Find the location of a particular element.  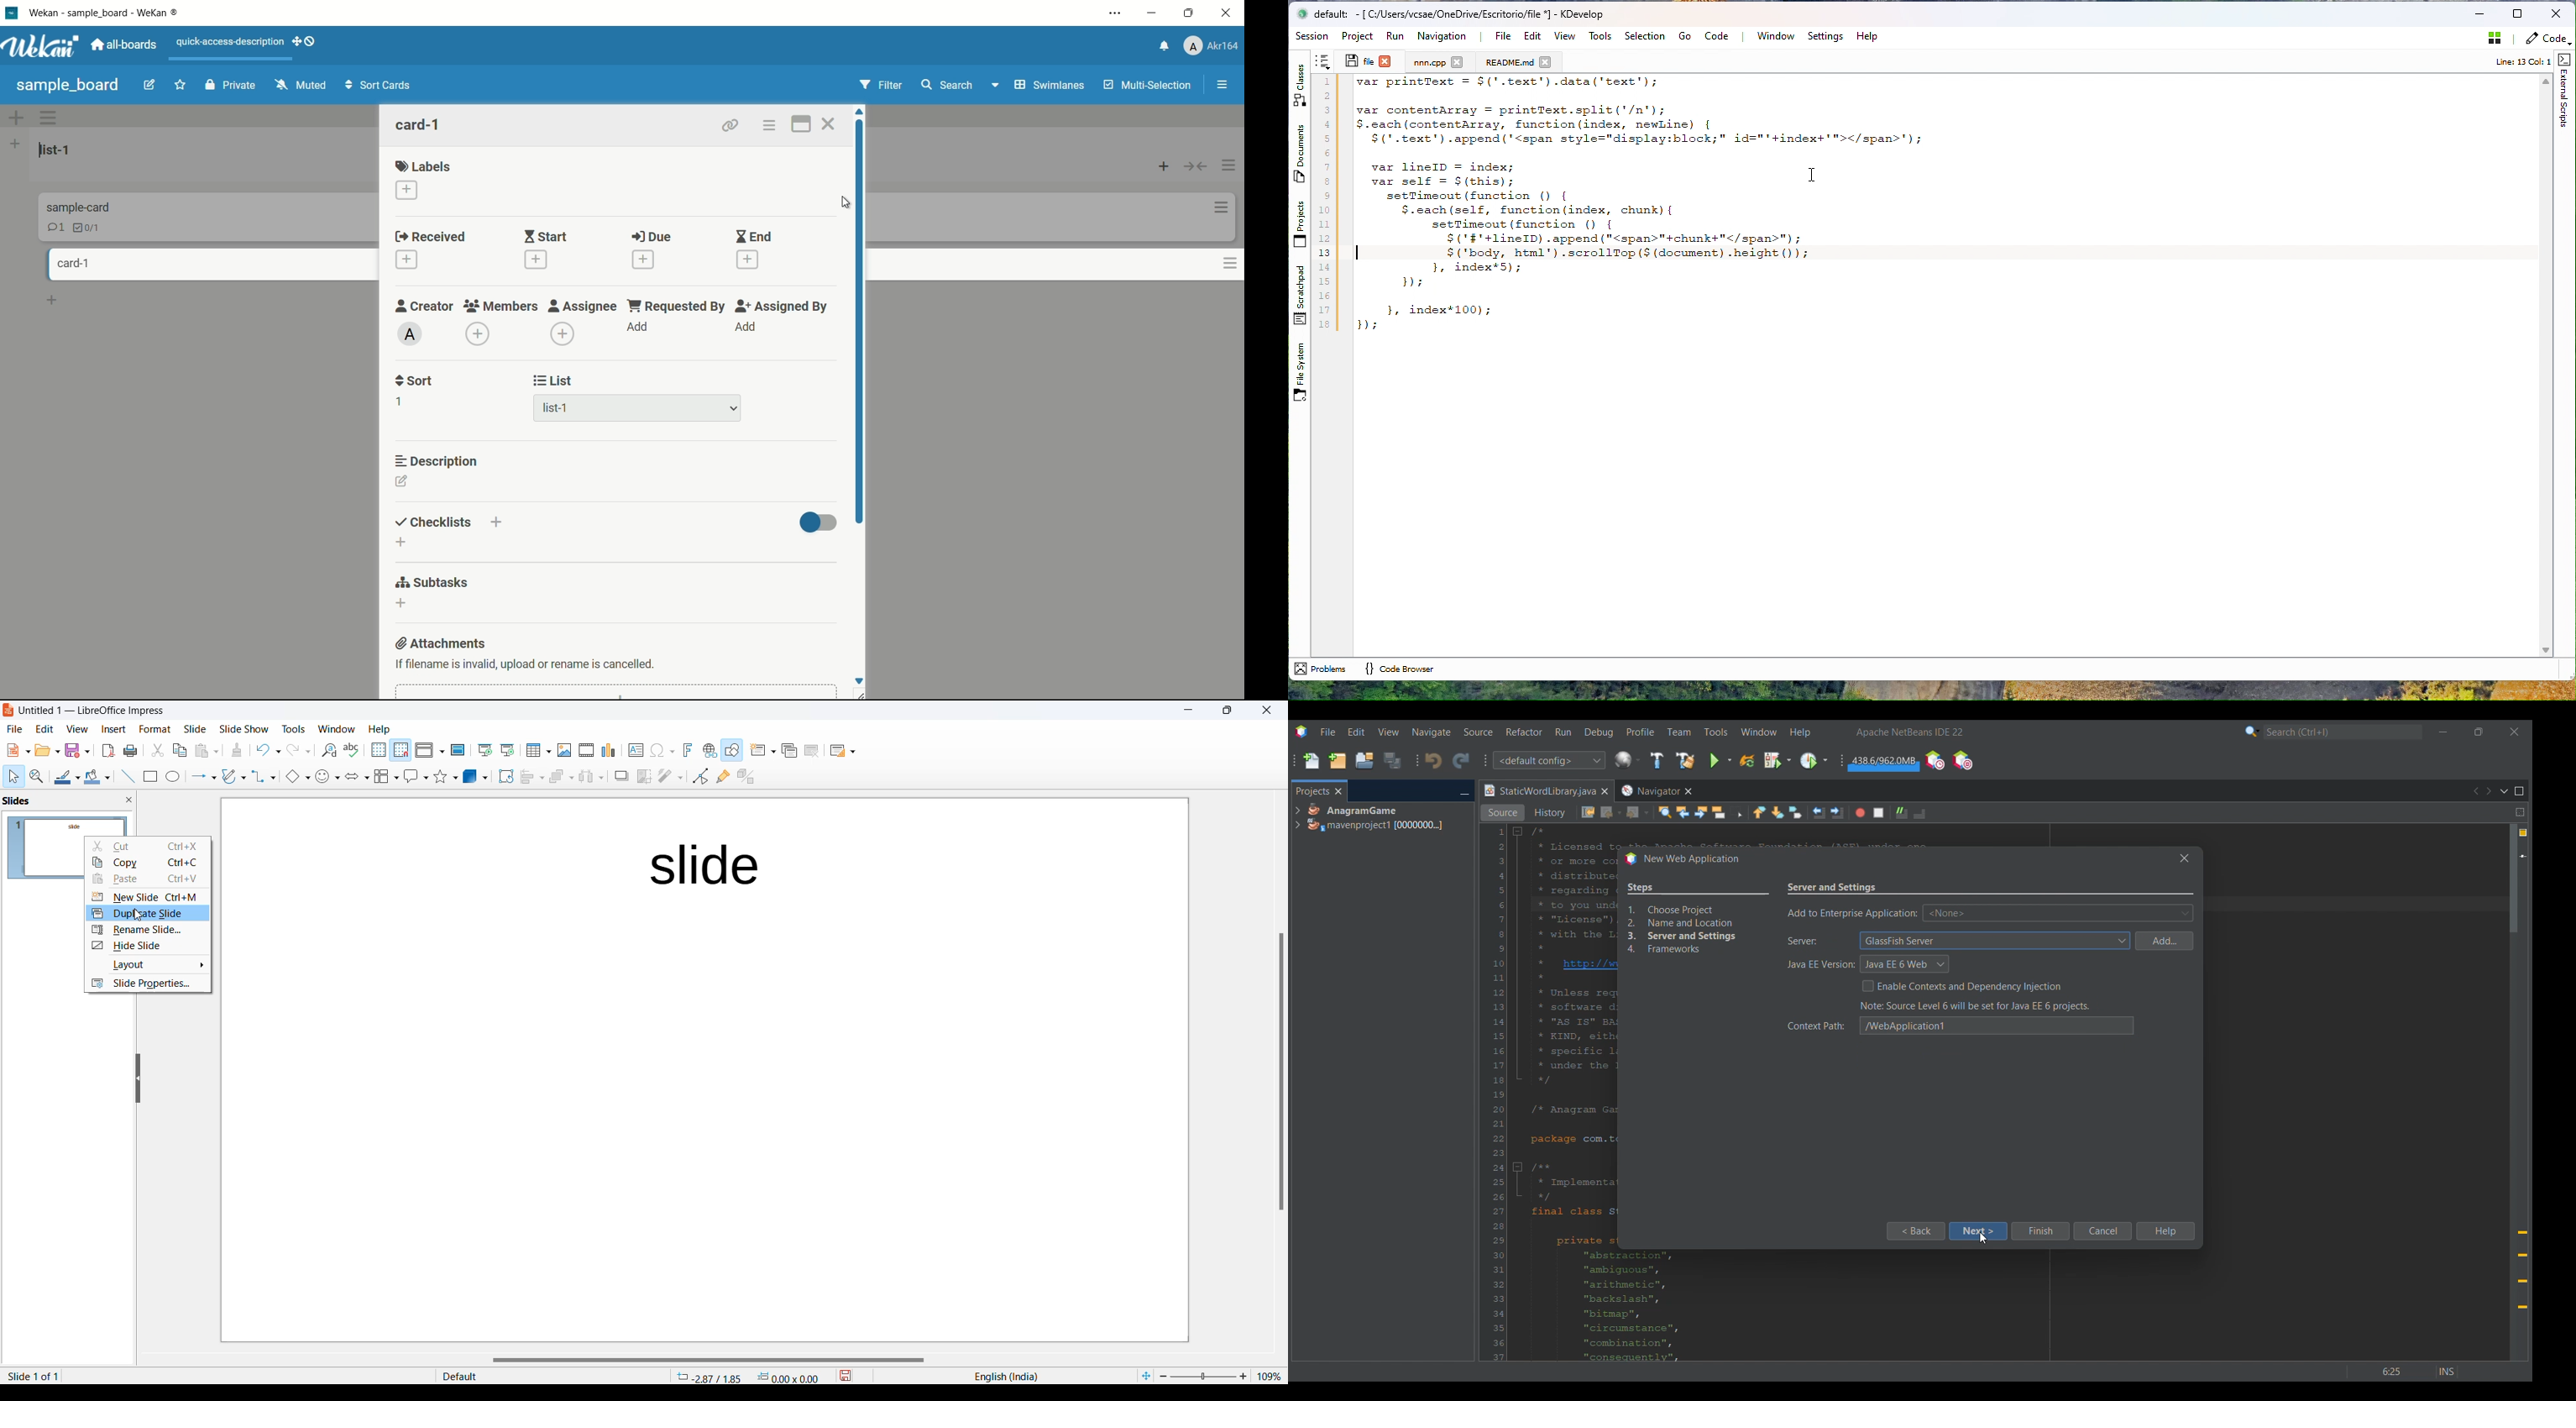

members is located at coordinates (501, 305).